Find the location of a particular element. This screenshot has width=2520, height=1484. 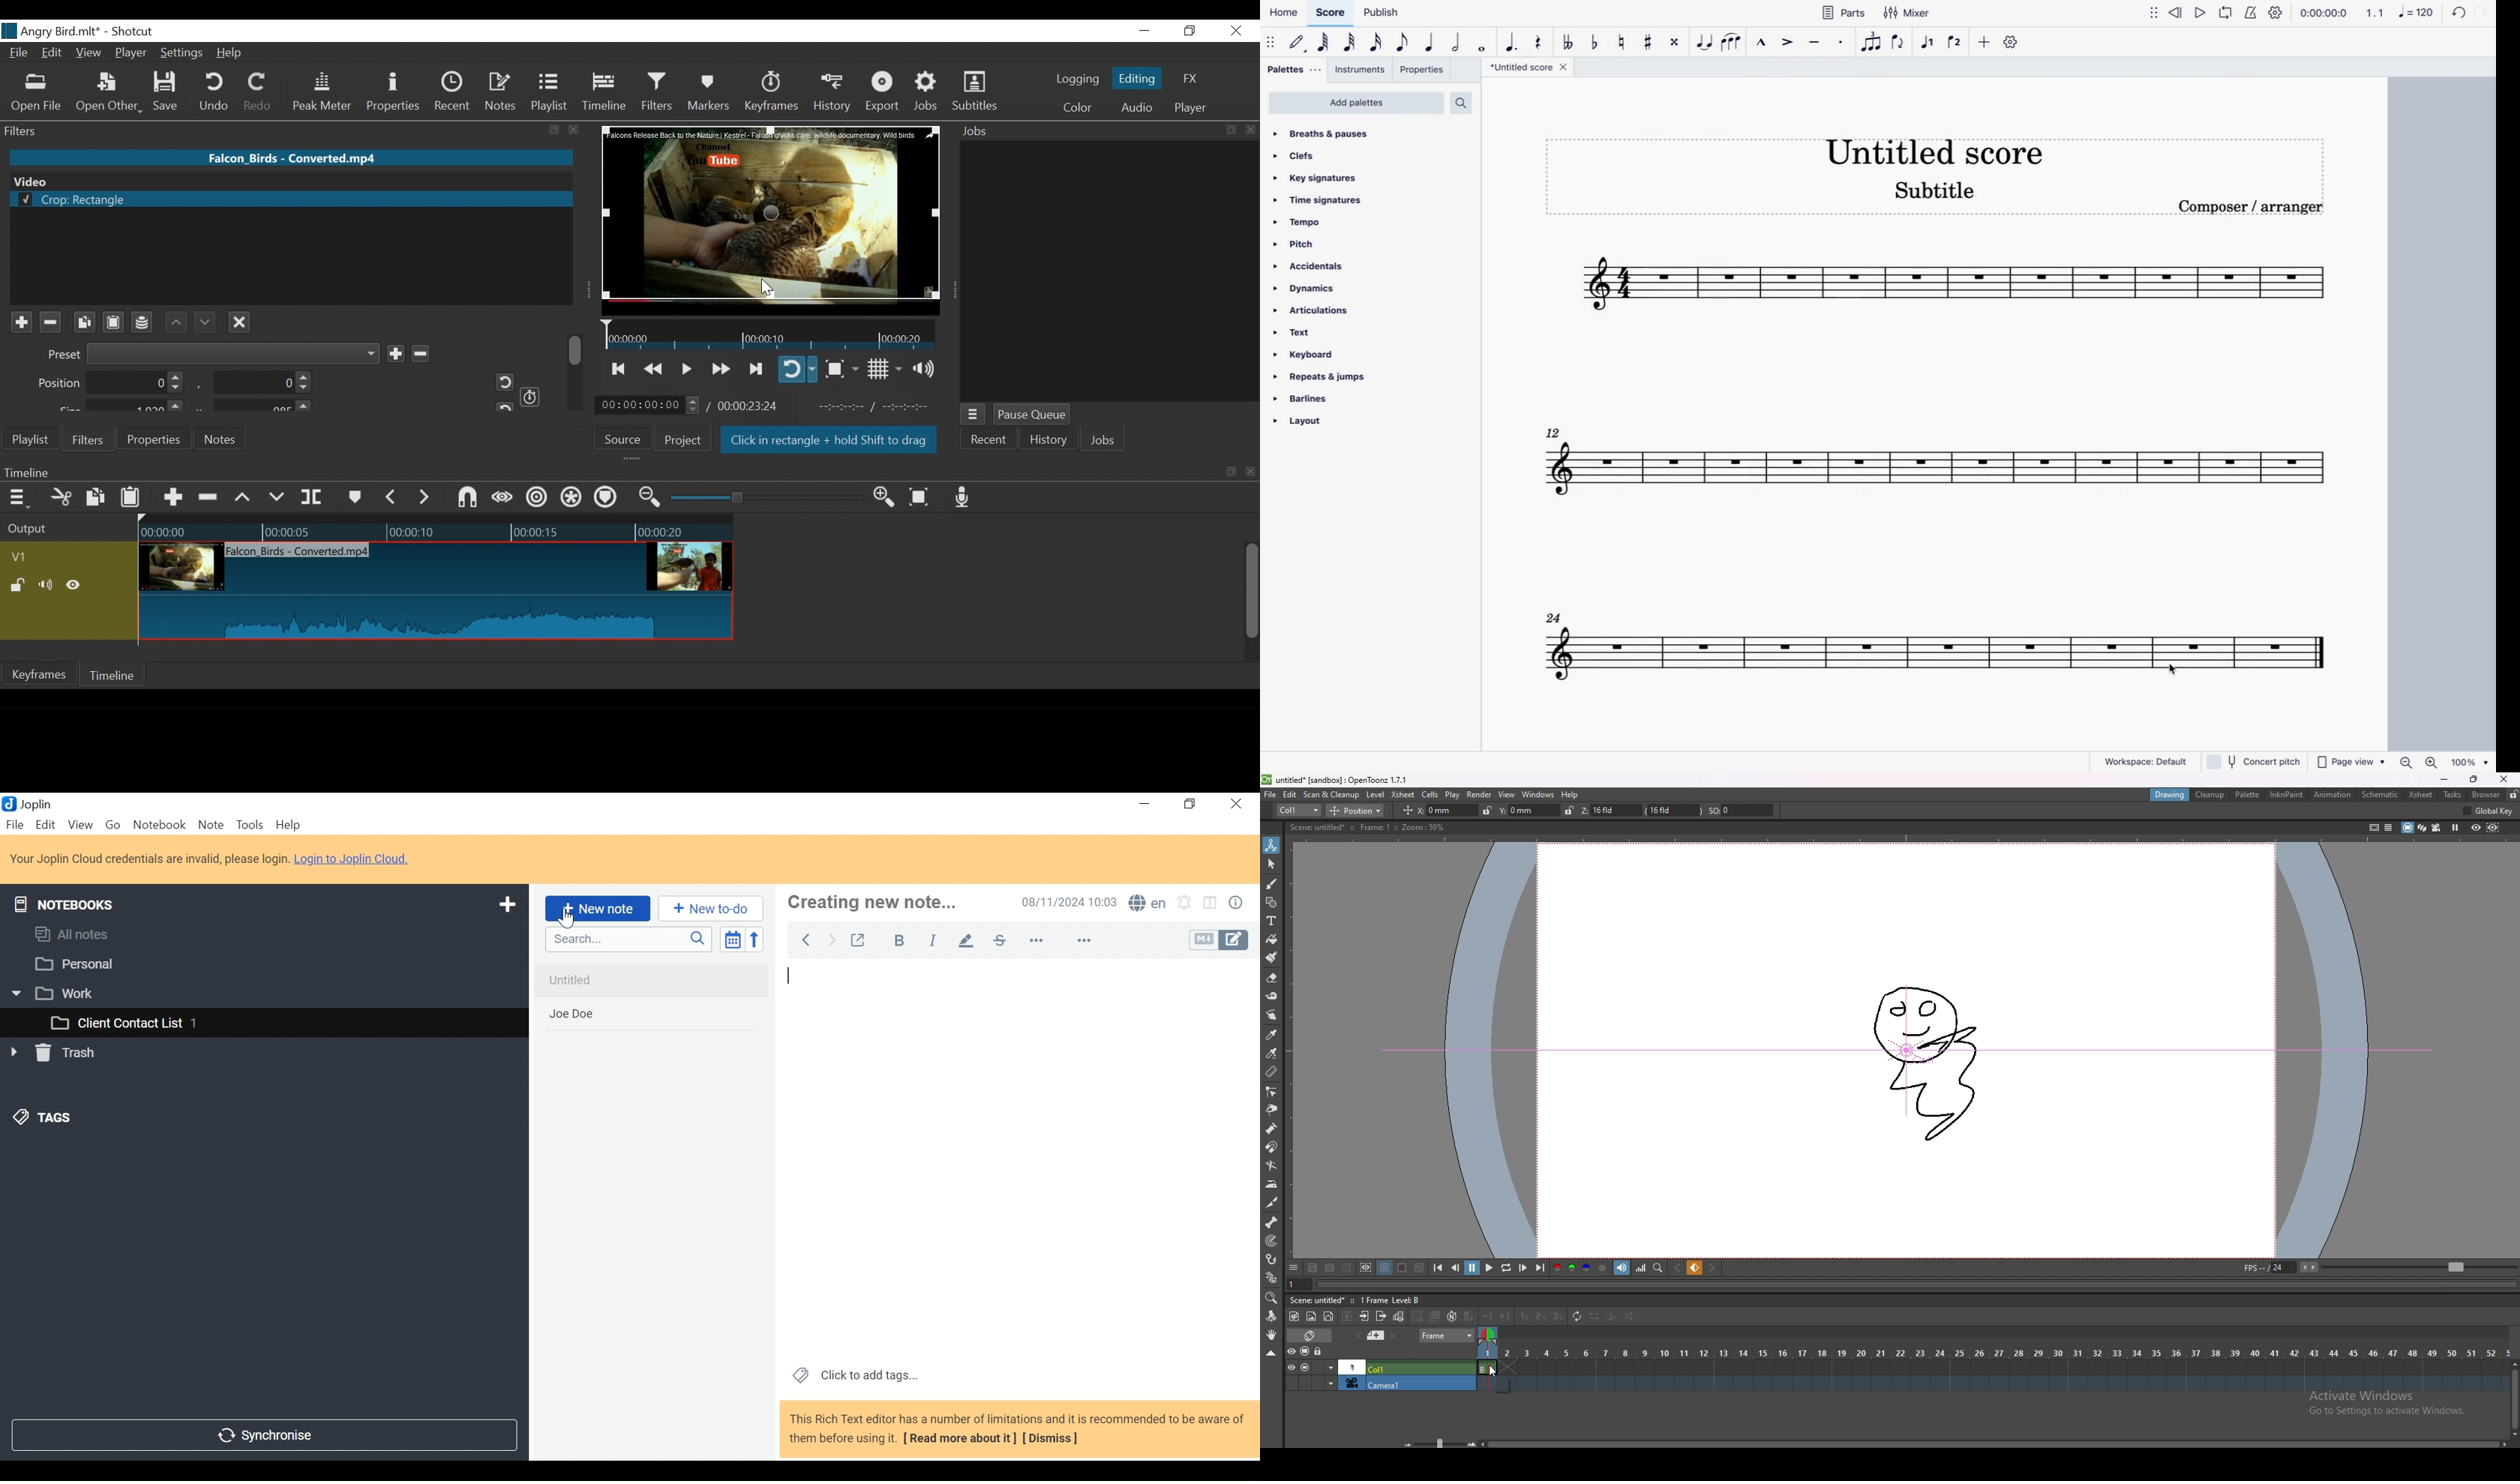

previous key is located at coordinates (1679, 1268).